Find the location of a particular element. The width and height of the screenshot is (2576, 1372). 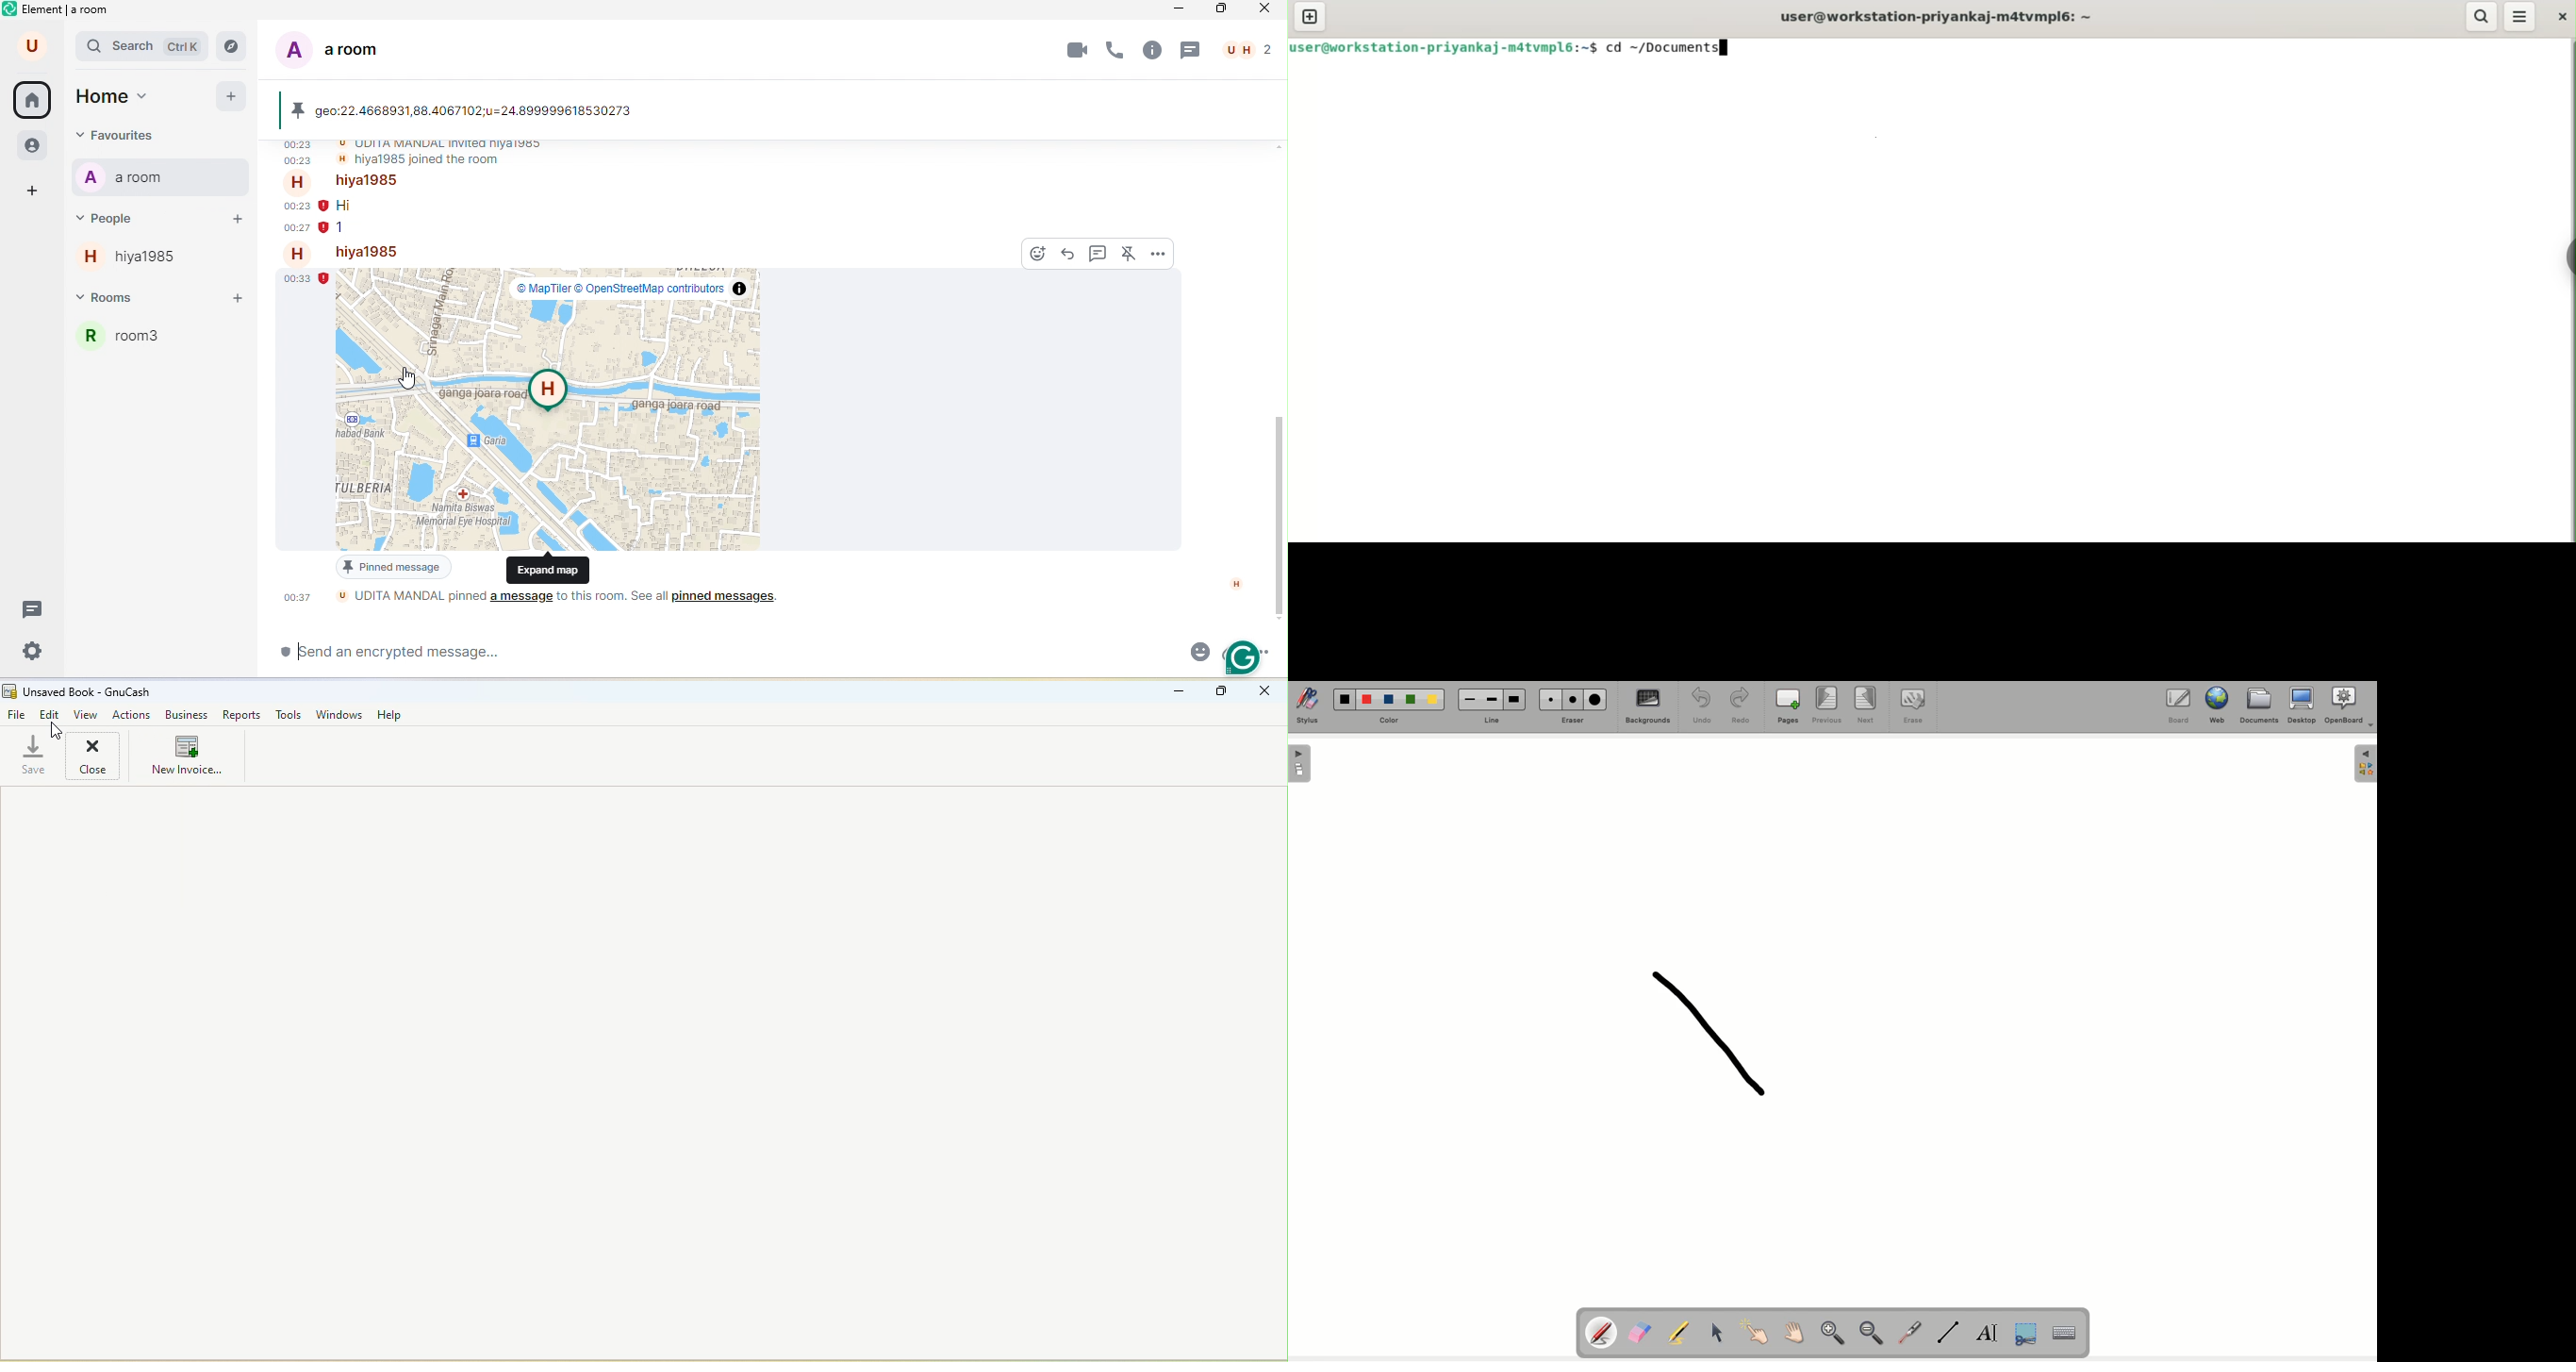

cd ~/Documents is located at coordinates (1672, 48).